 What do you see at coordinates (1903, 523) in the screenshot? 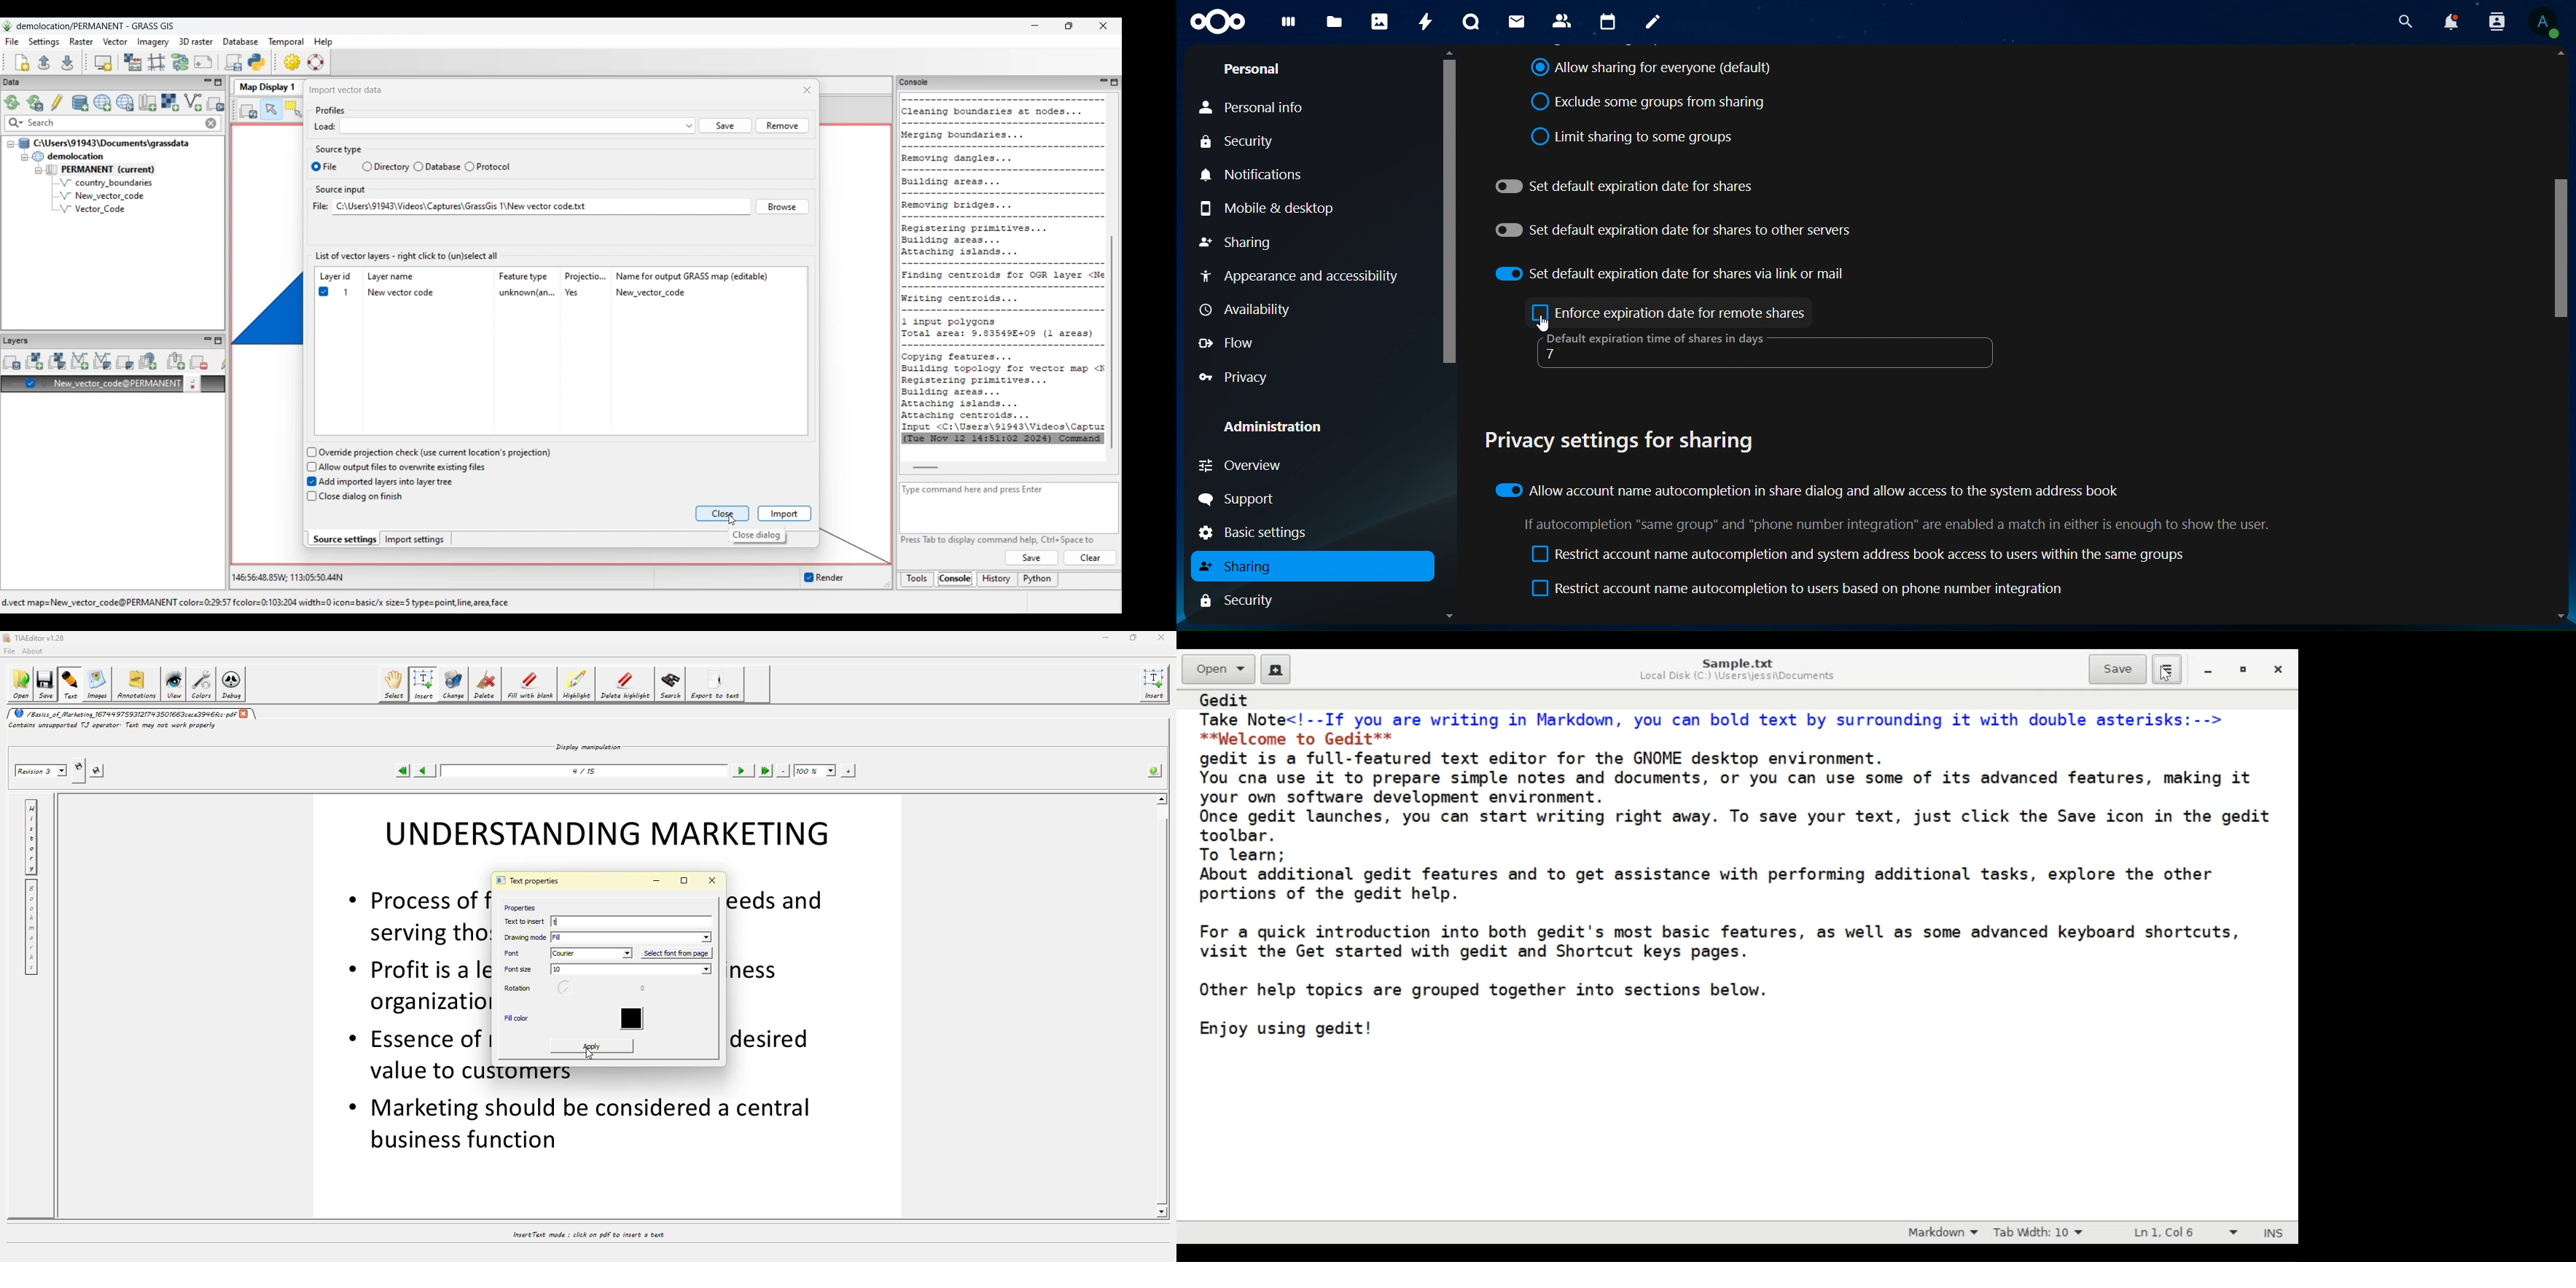
I see `text` at bounding box center [1903, 523].